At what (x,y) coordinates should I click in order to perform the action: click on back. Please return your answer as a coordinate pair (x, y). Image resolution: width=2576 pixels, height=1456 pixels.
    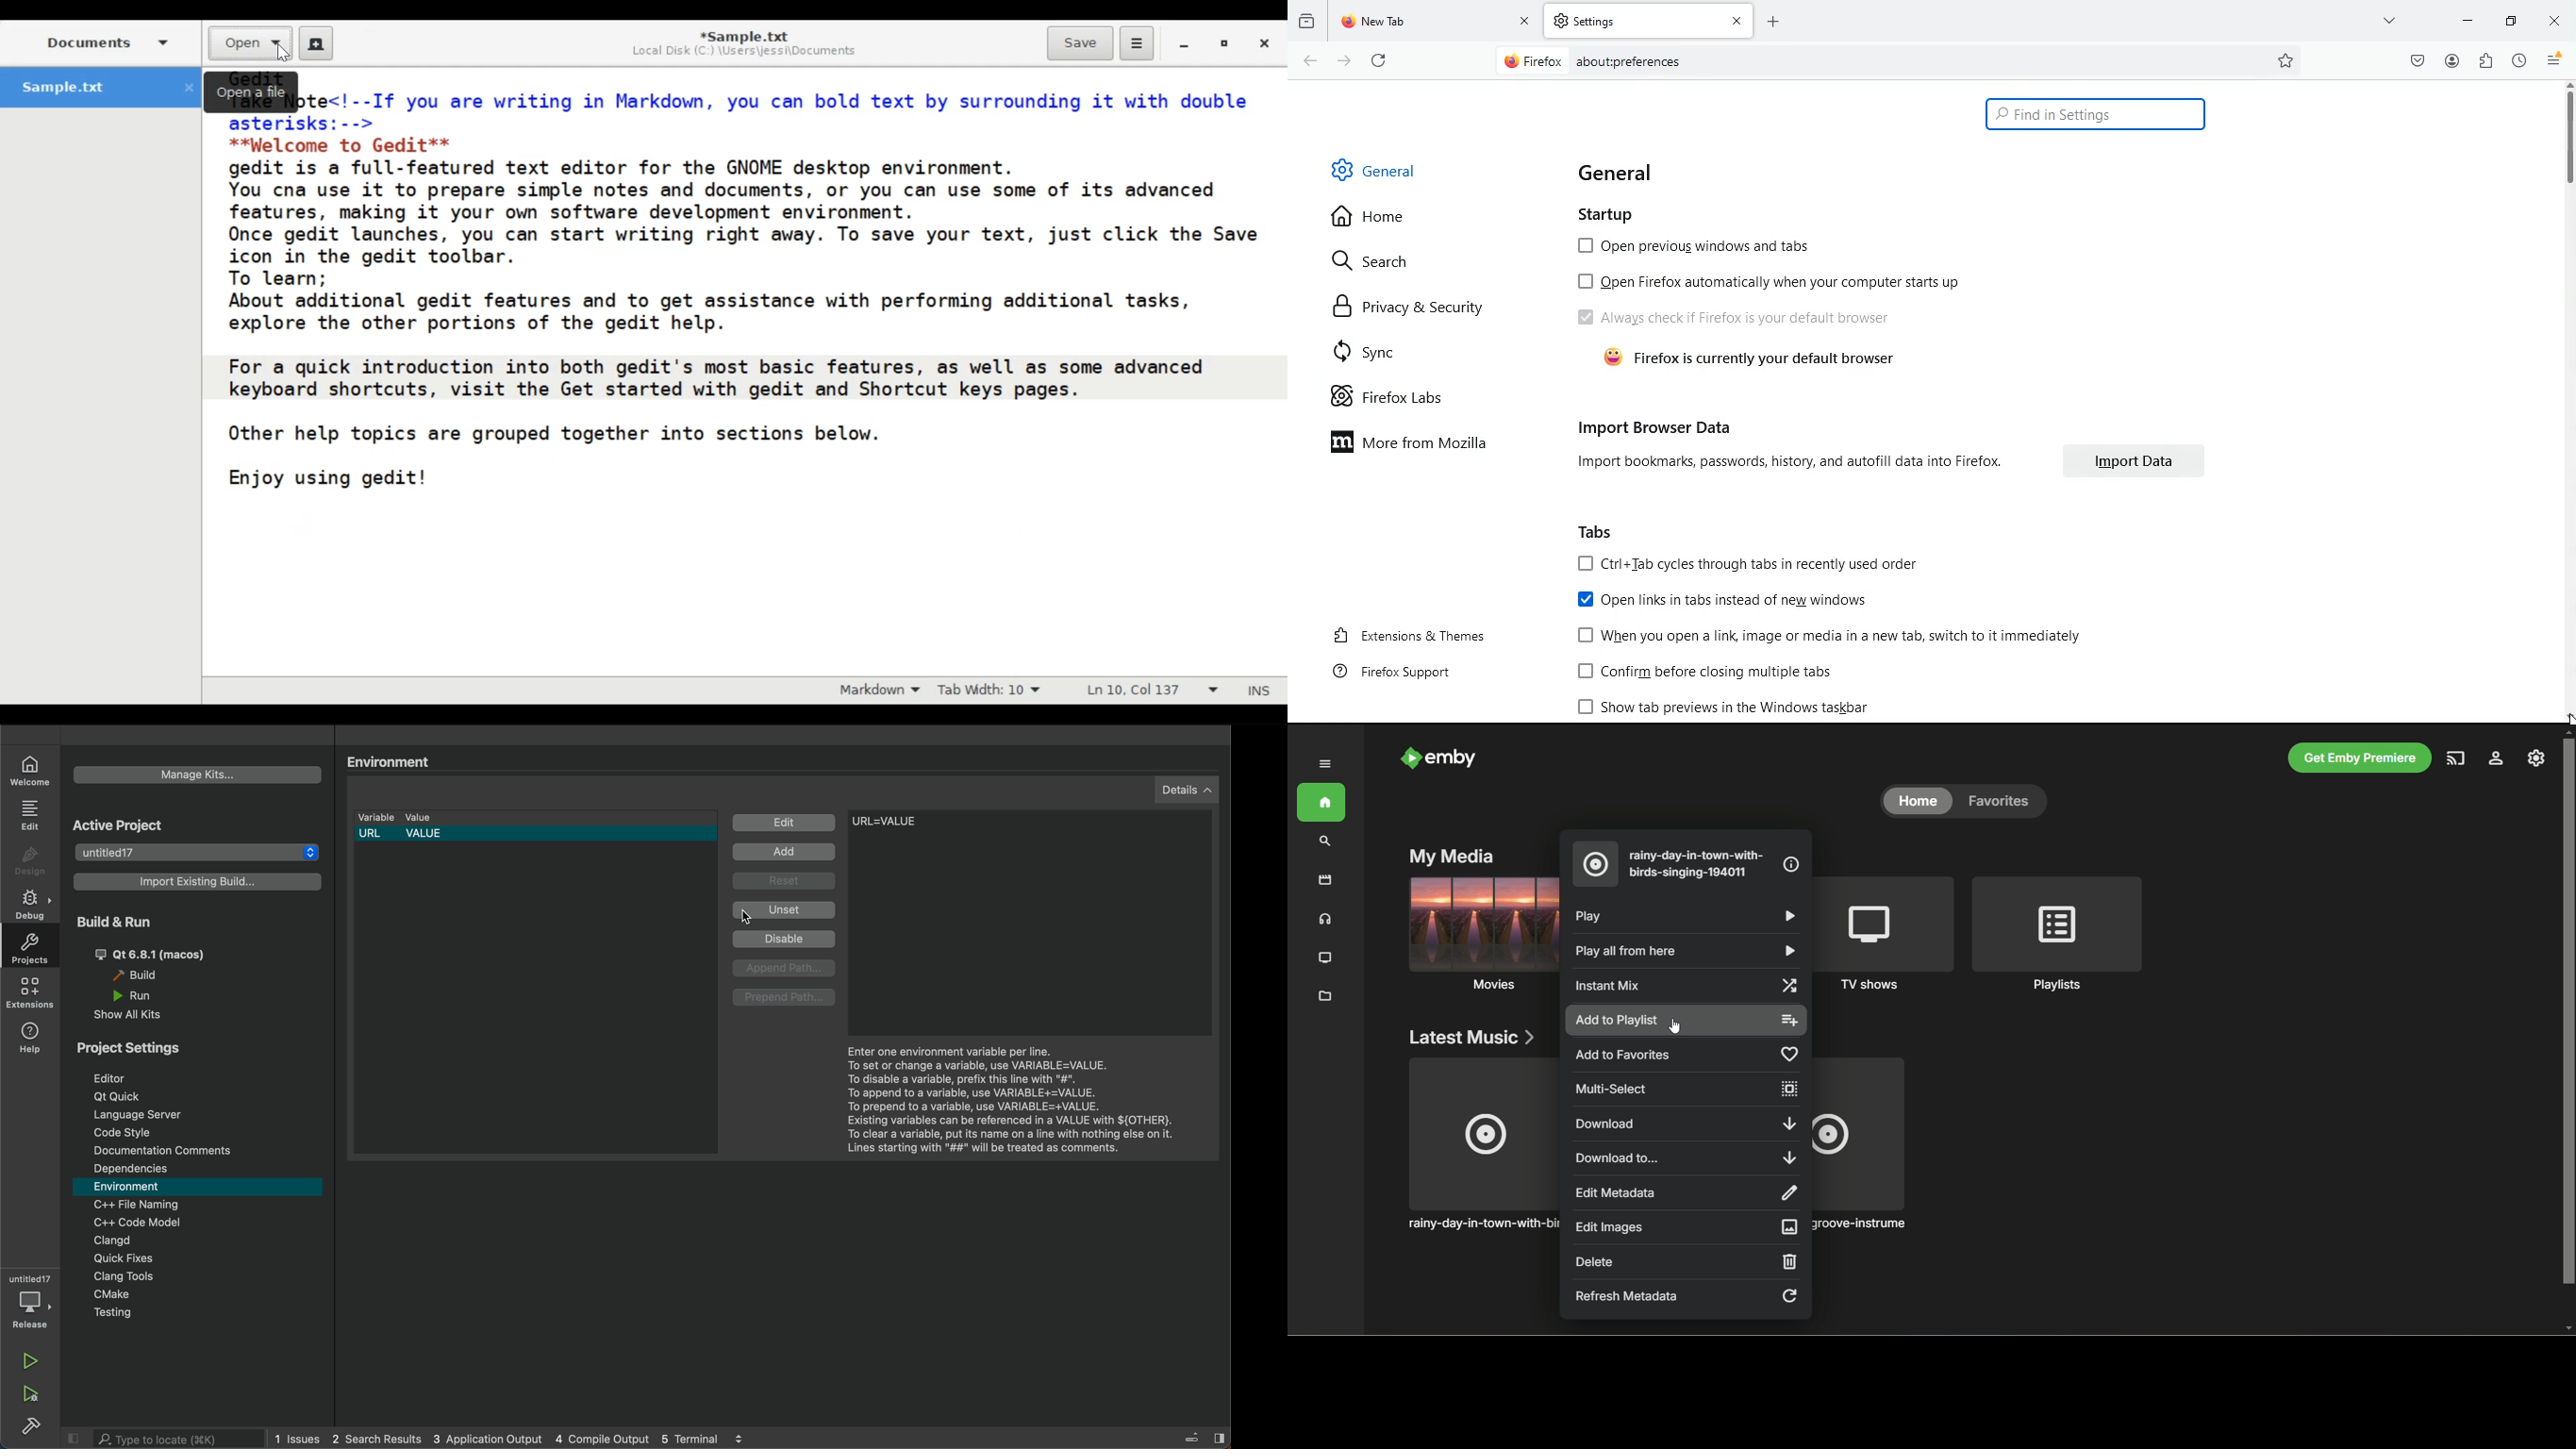
    Looking at the image, I should click on (1308, 61).